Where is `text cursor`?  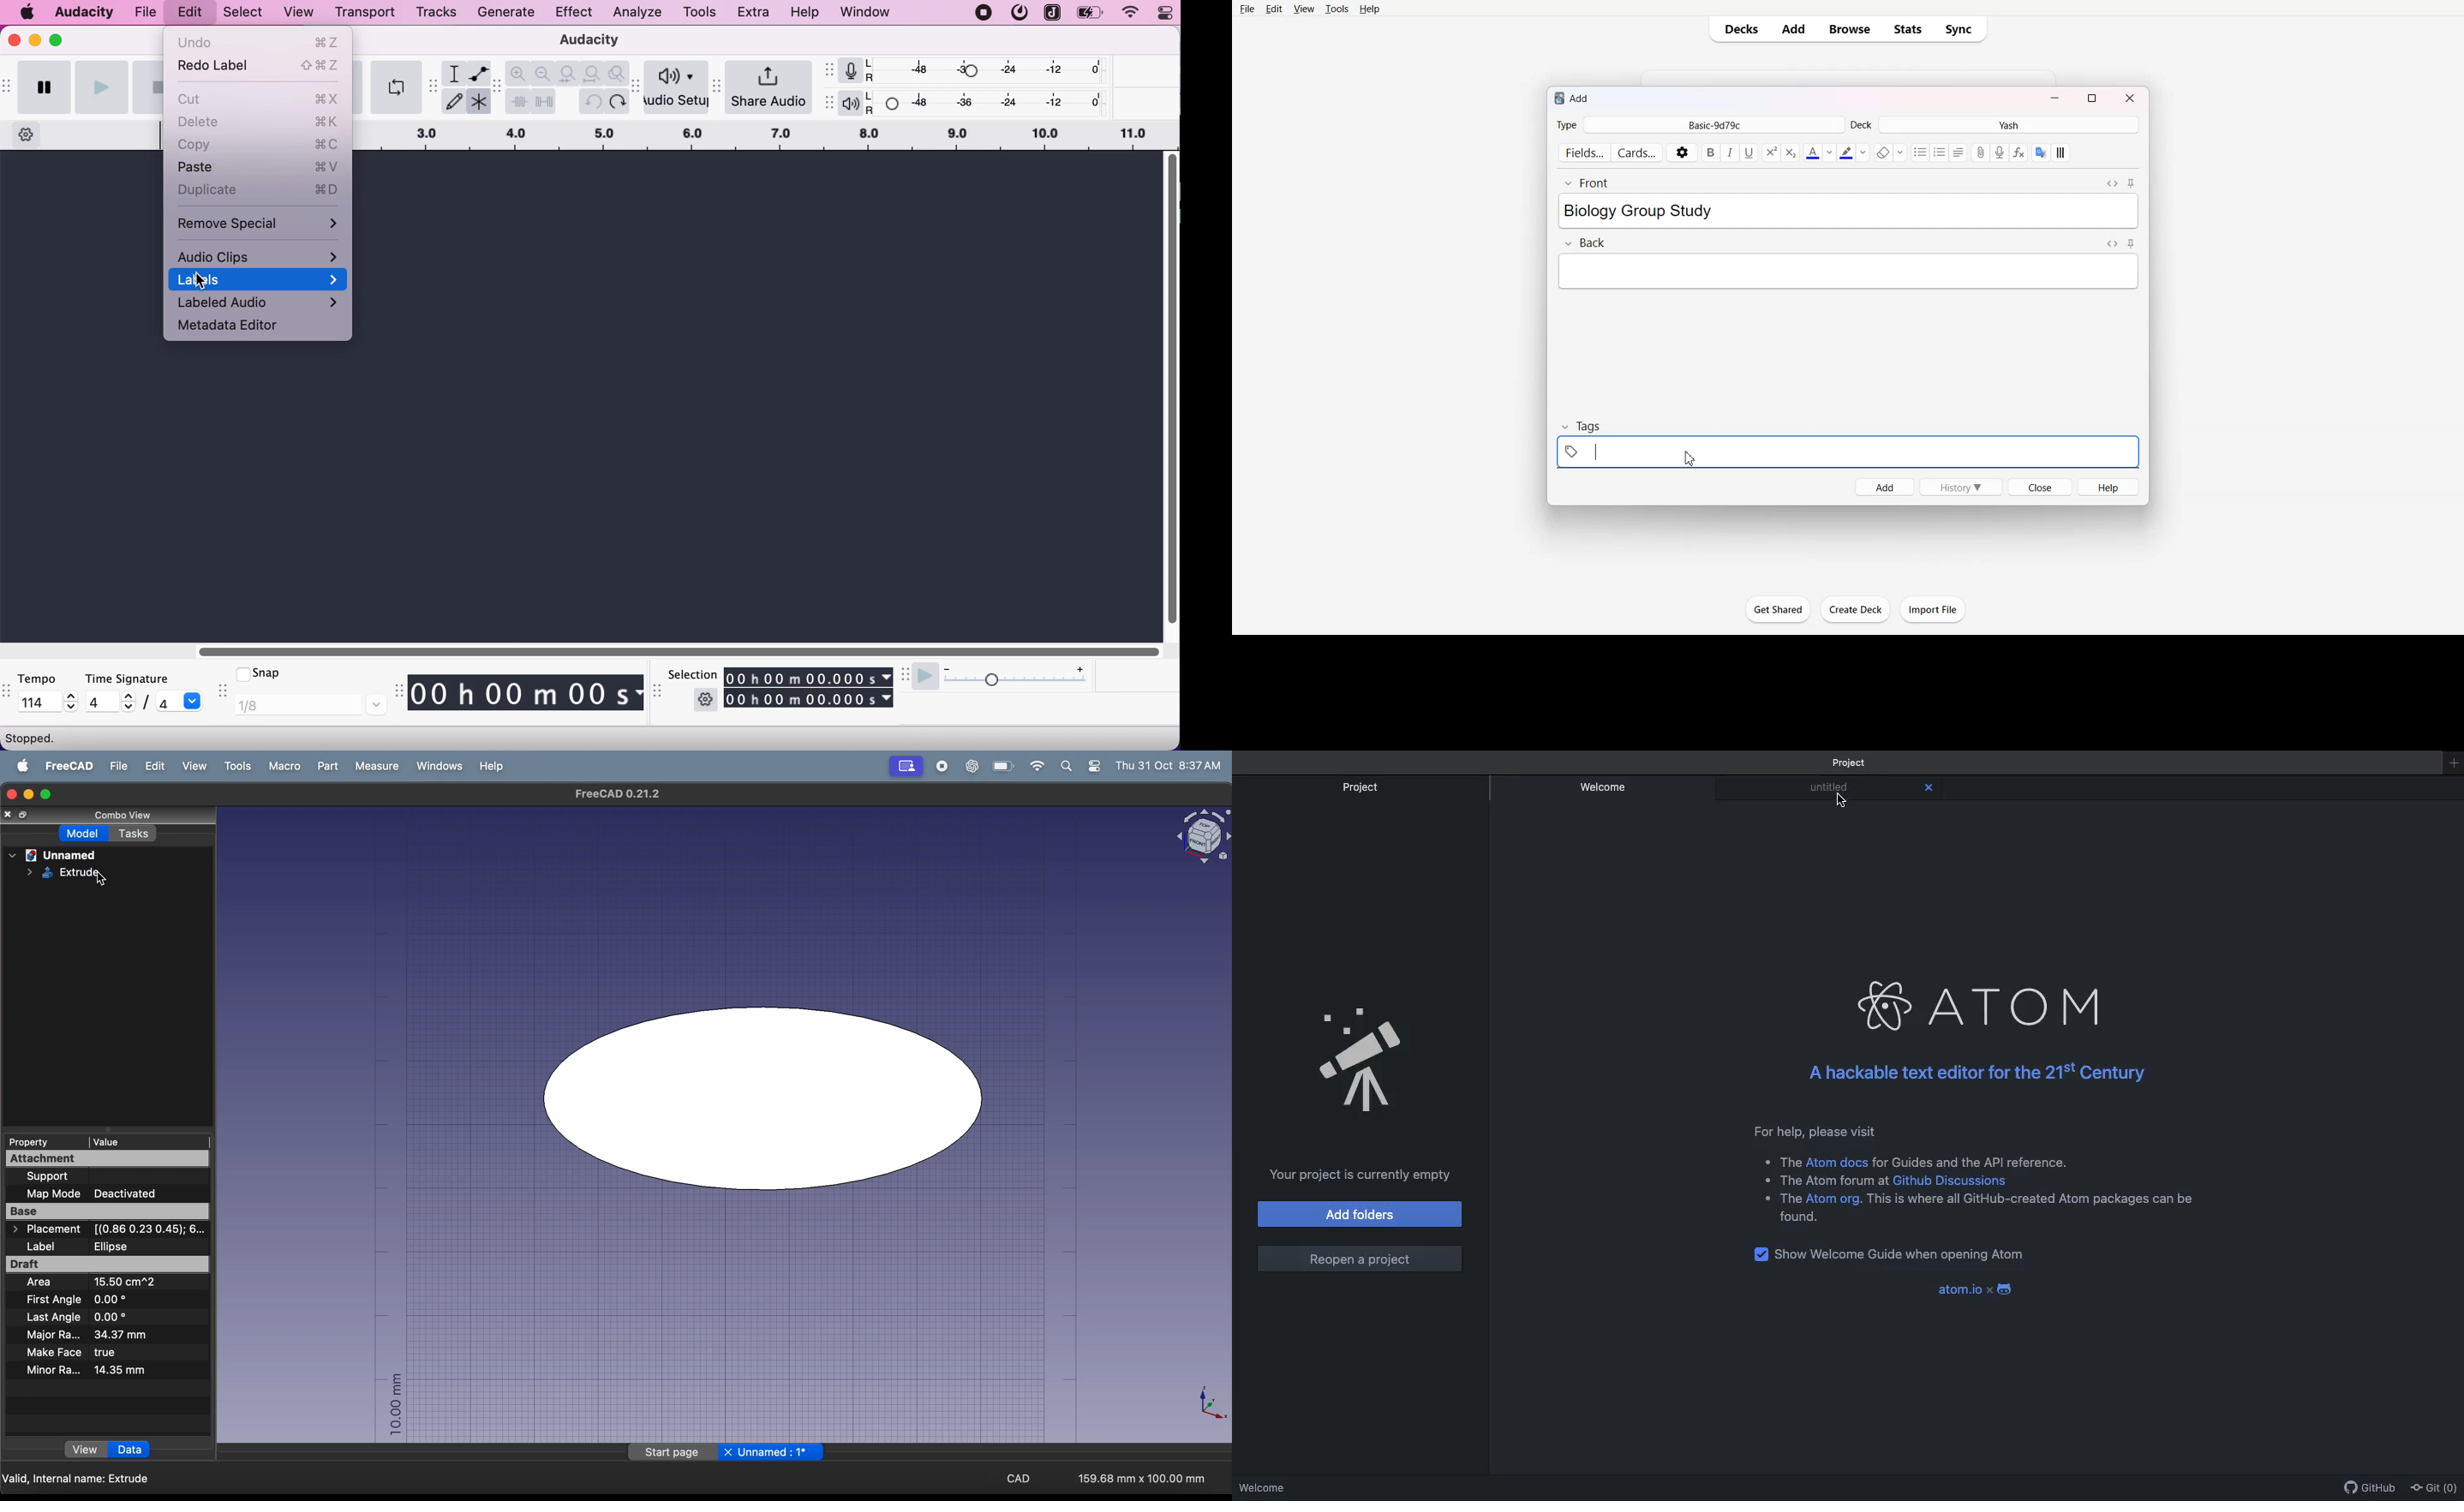 text cursor is located at coordinates (1593, 452).